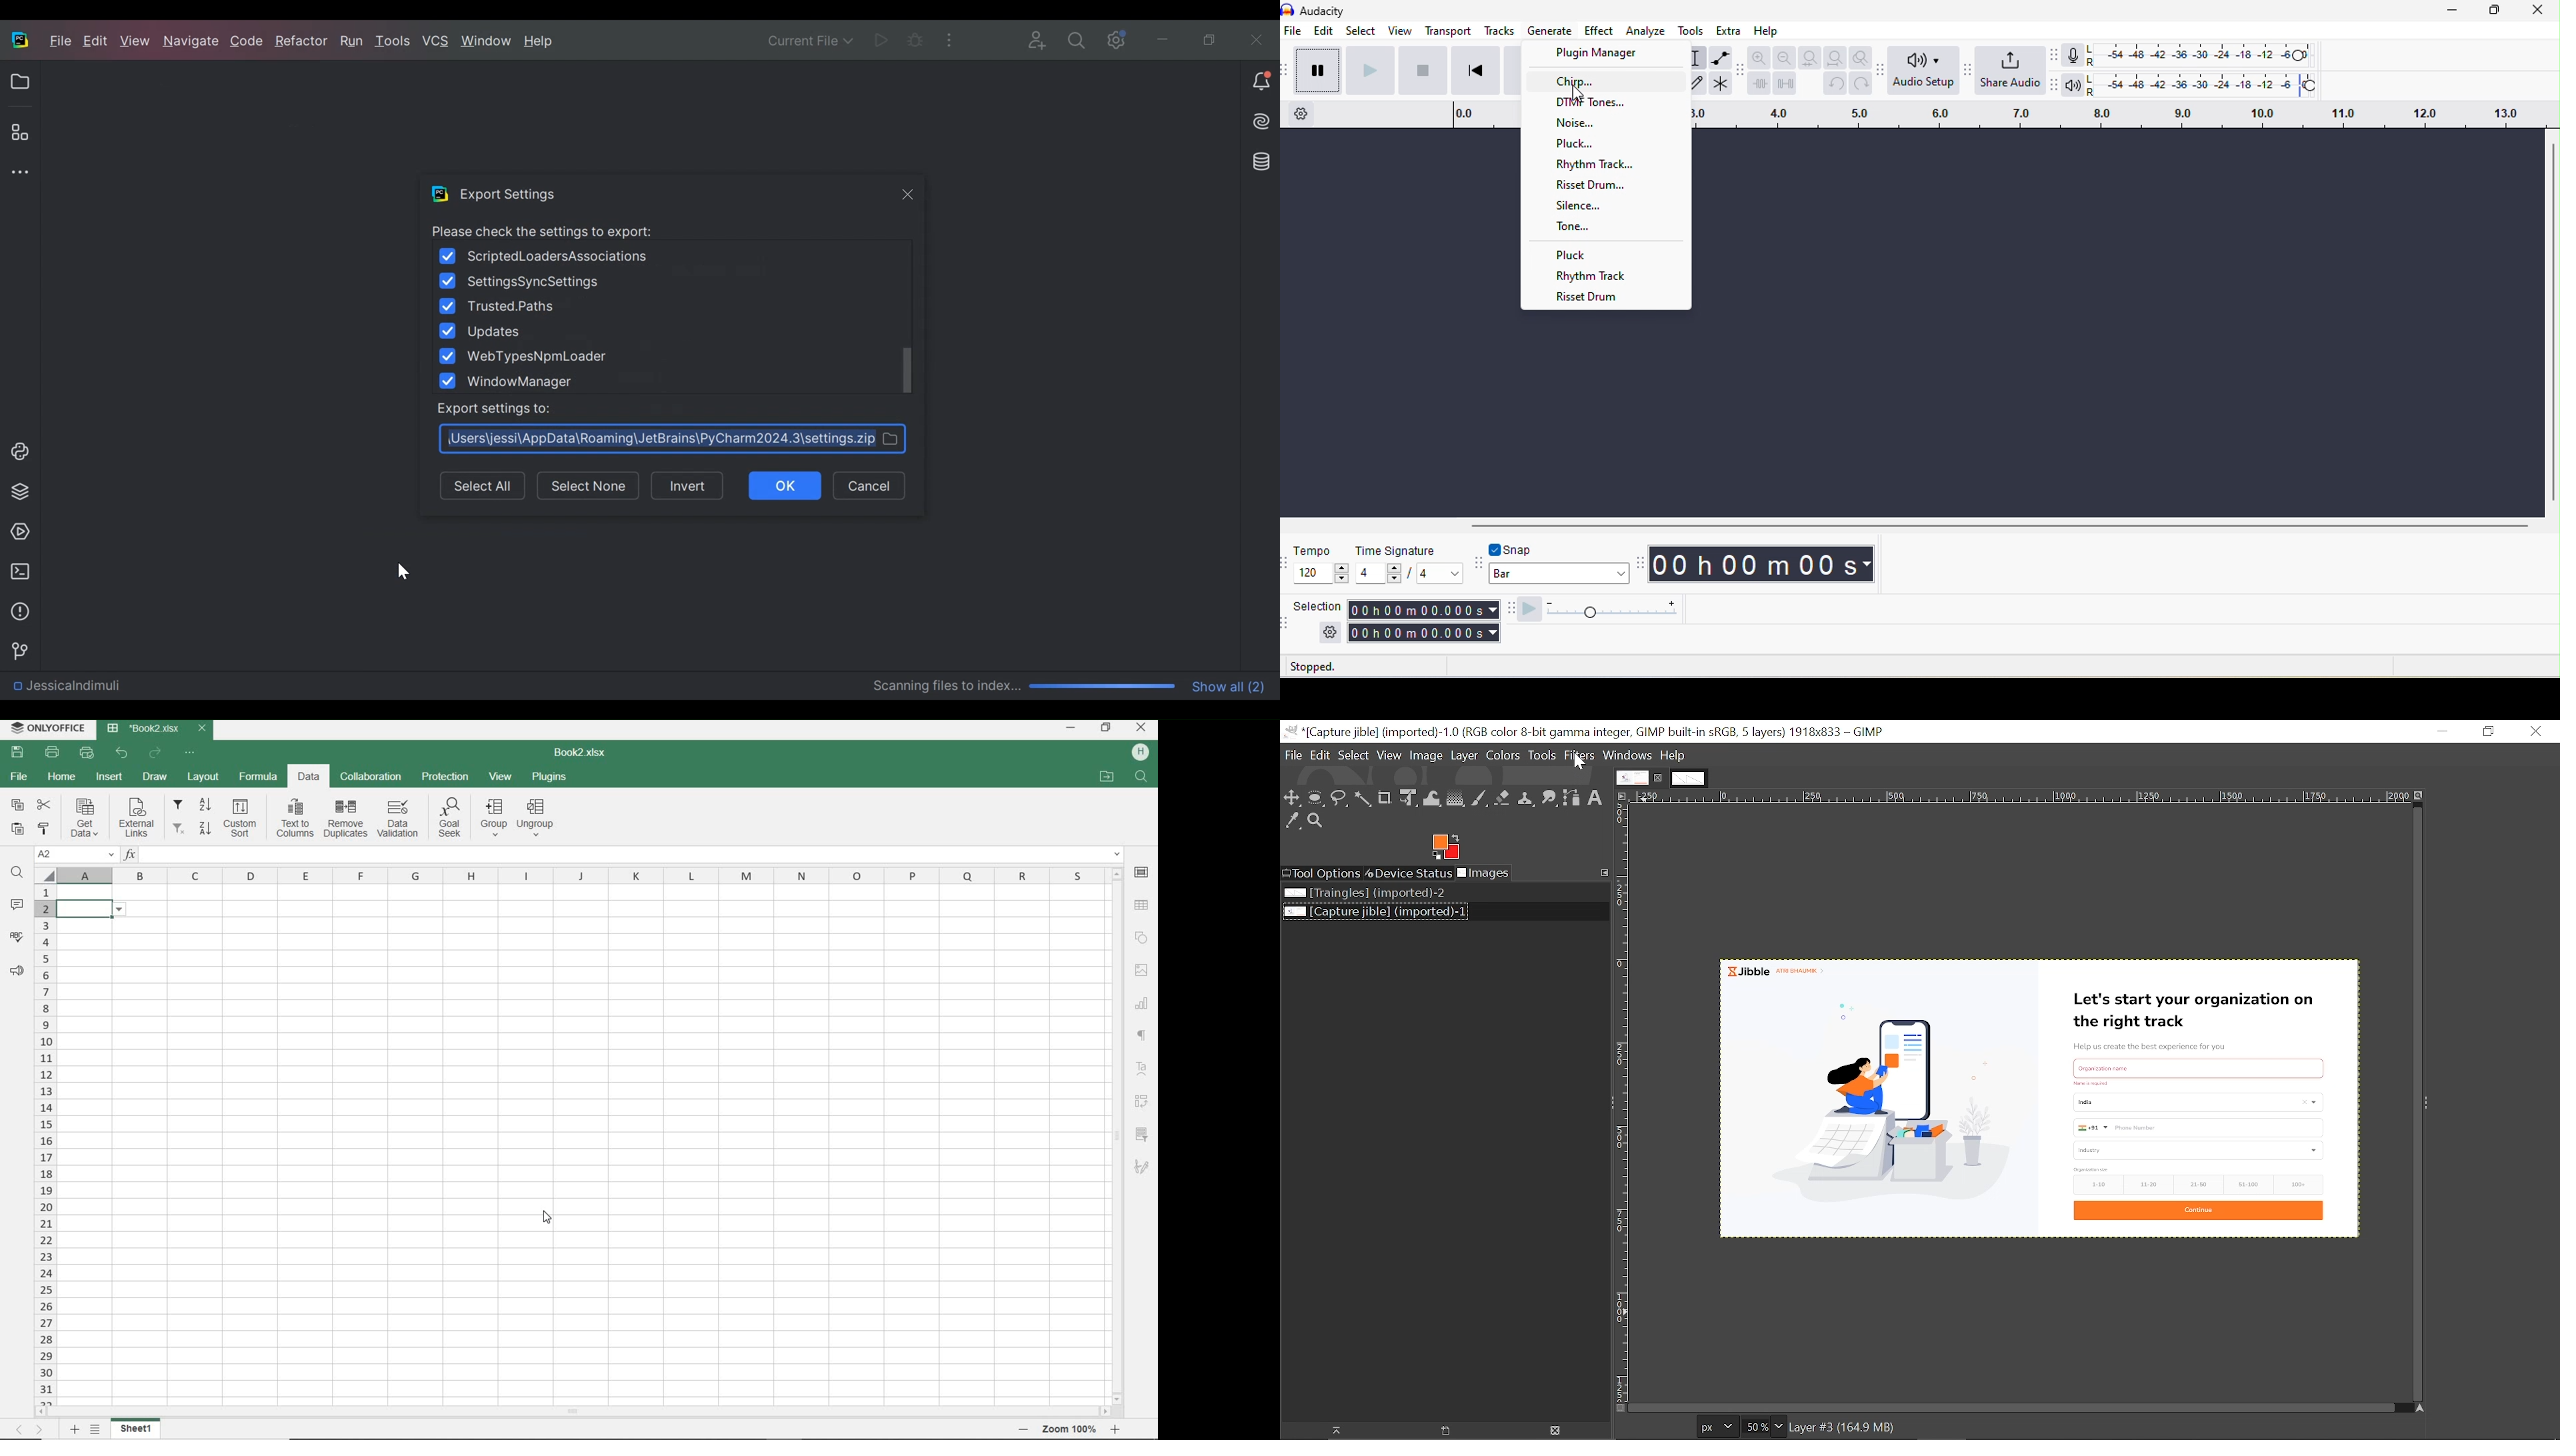  Describe the element at coordinates (63, 778) in the screenshot. I see `HOME` at that location.